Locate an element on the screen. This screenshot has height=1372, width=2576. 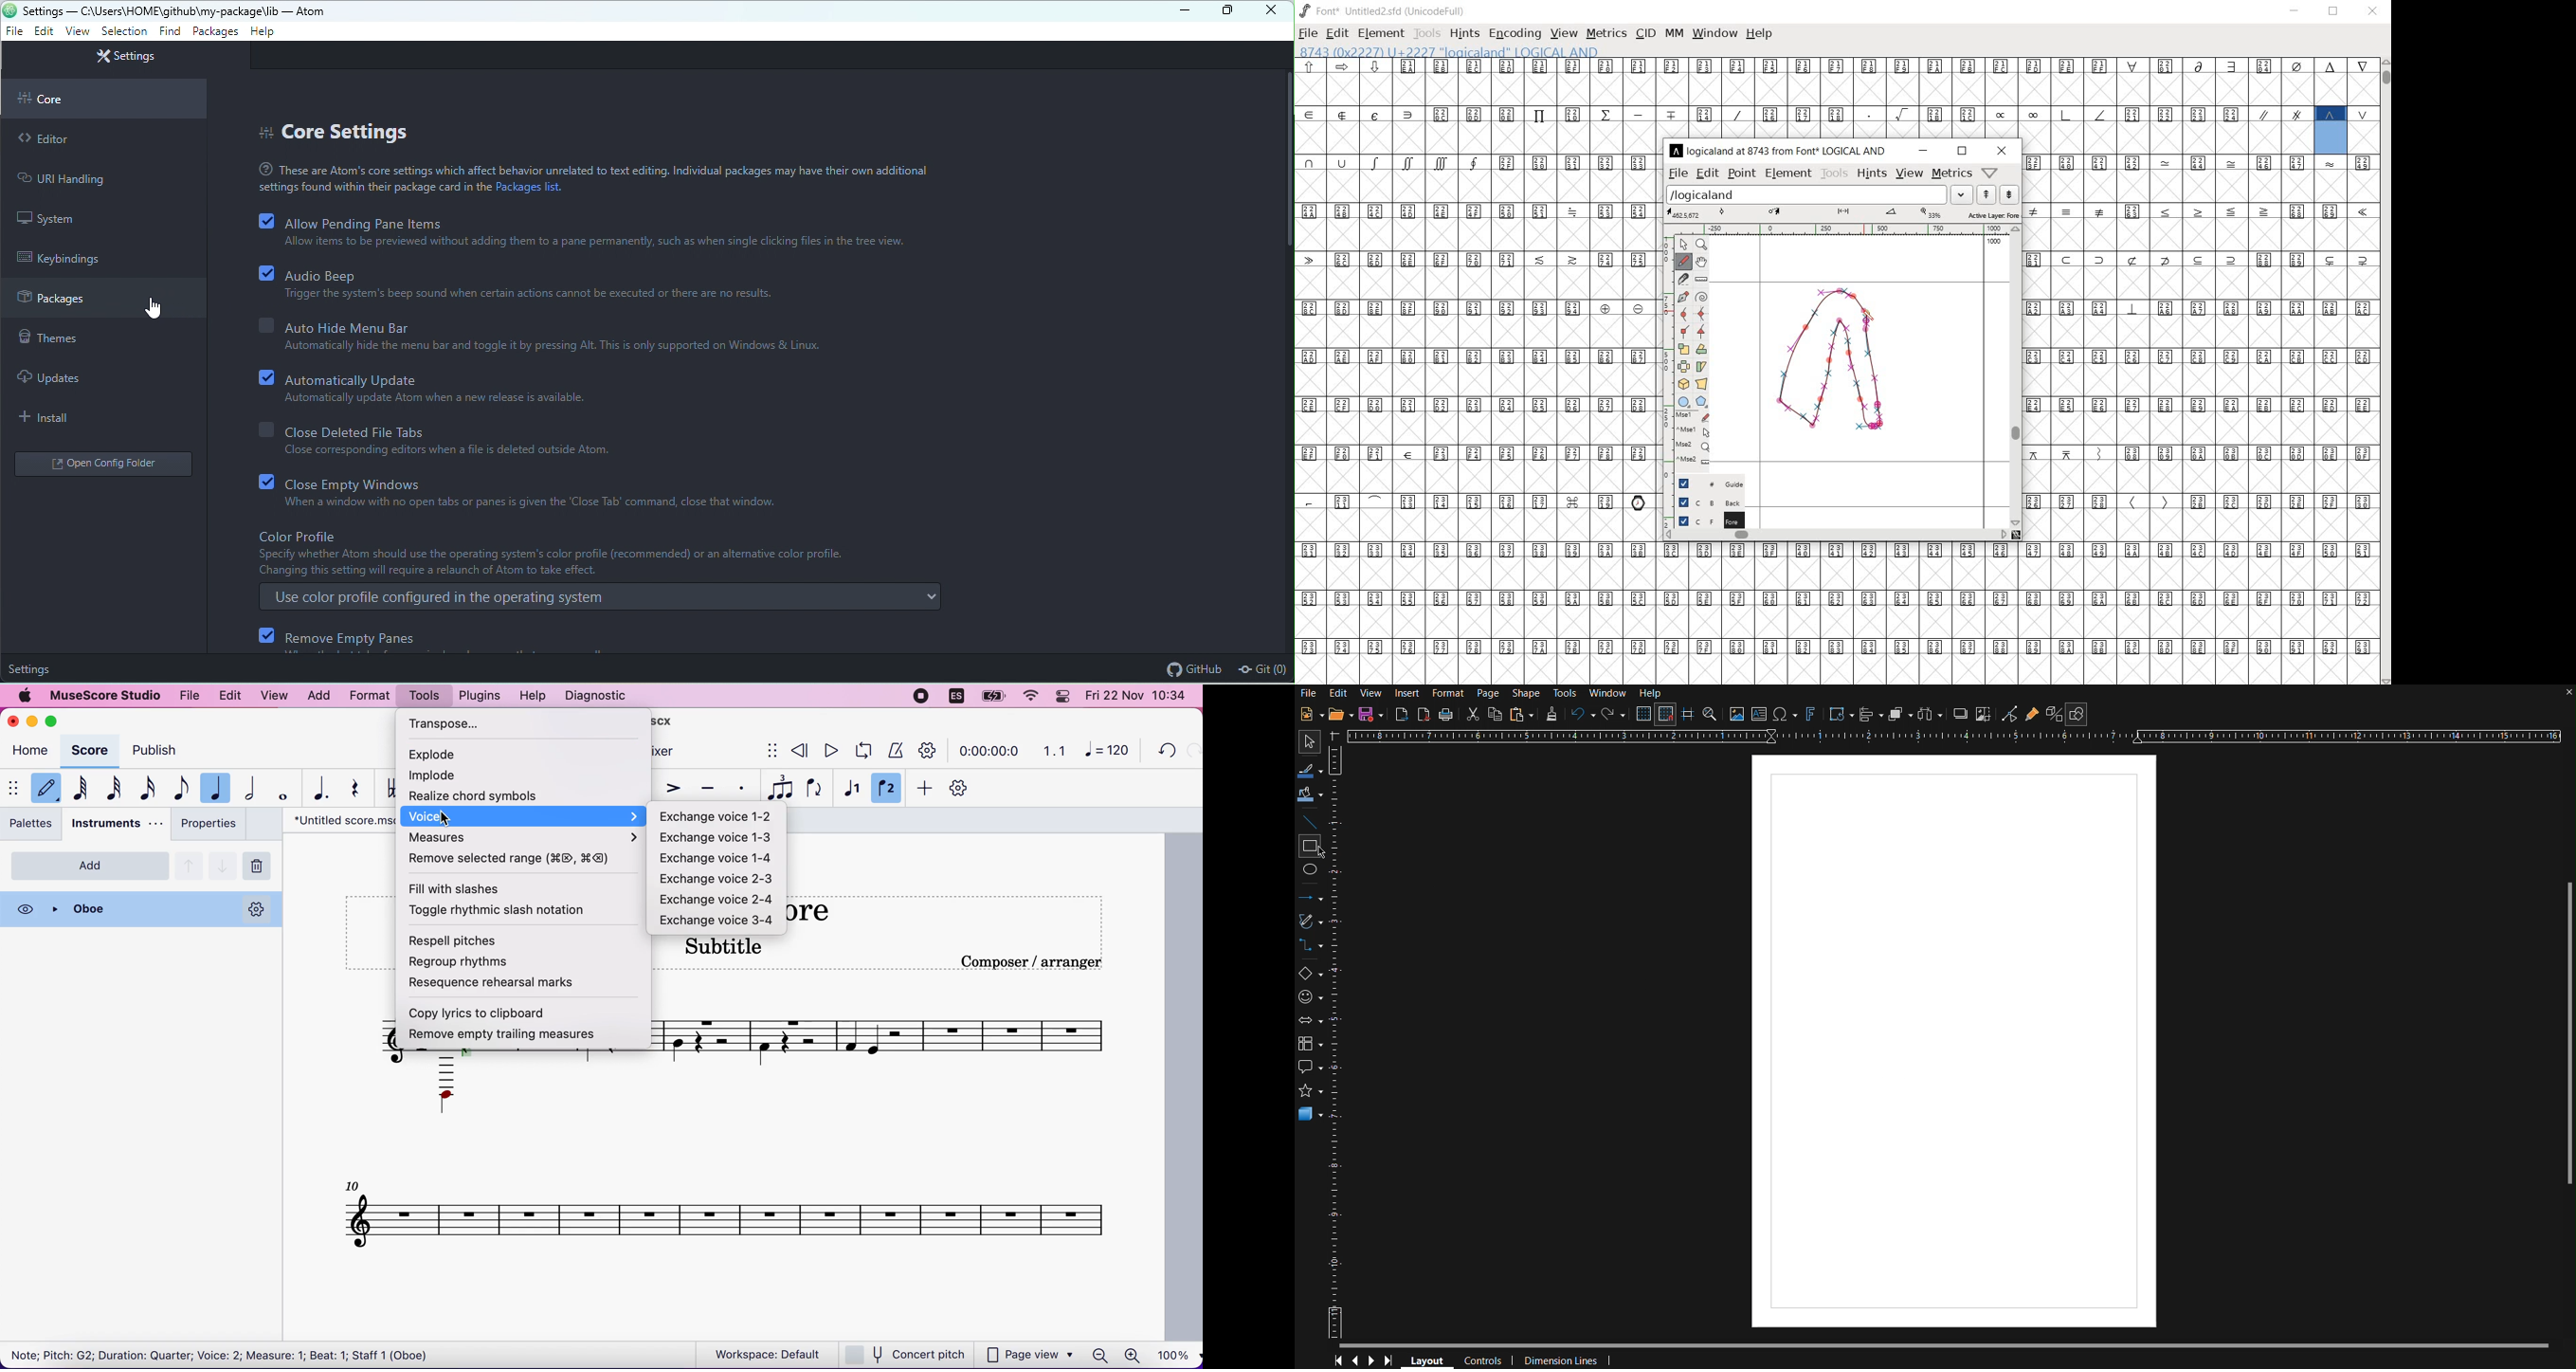
Last is located at coordinates (1392, 1361).